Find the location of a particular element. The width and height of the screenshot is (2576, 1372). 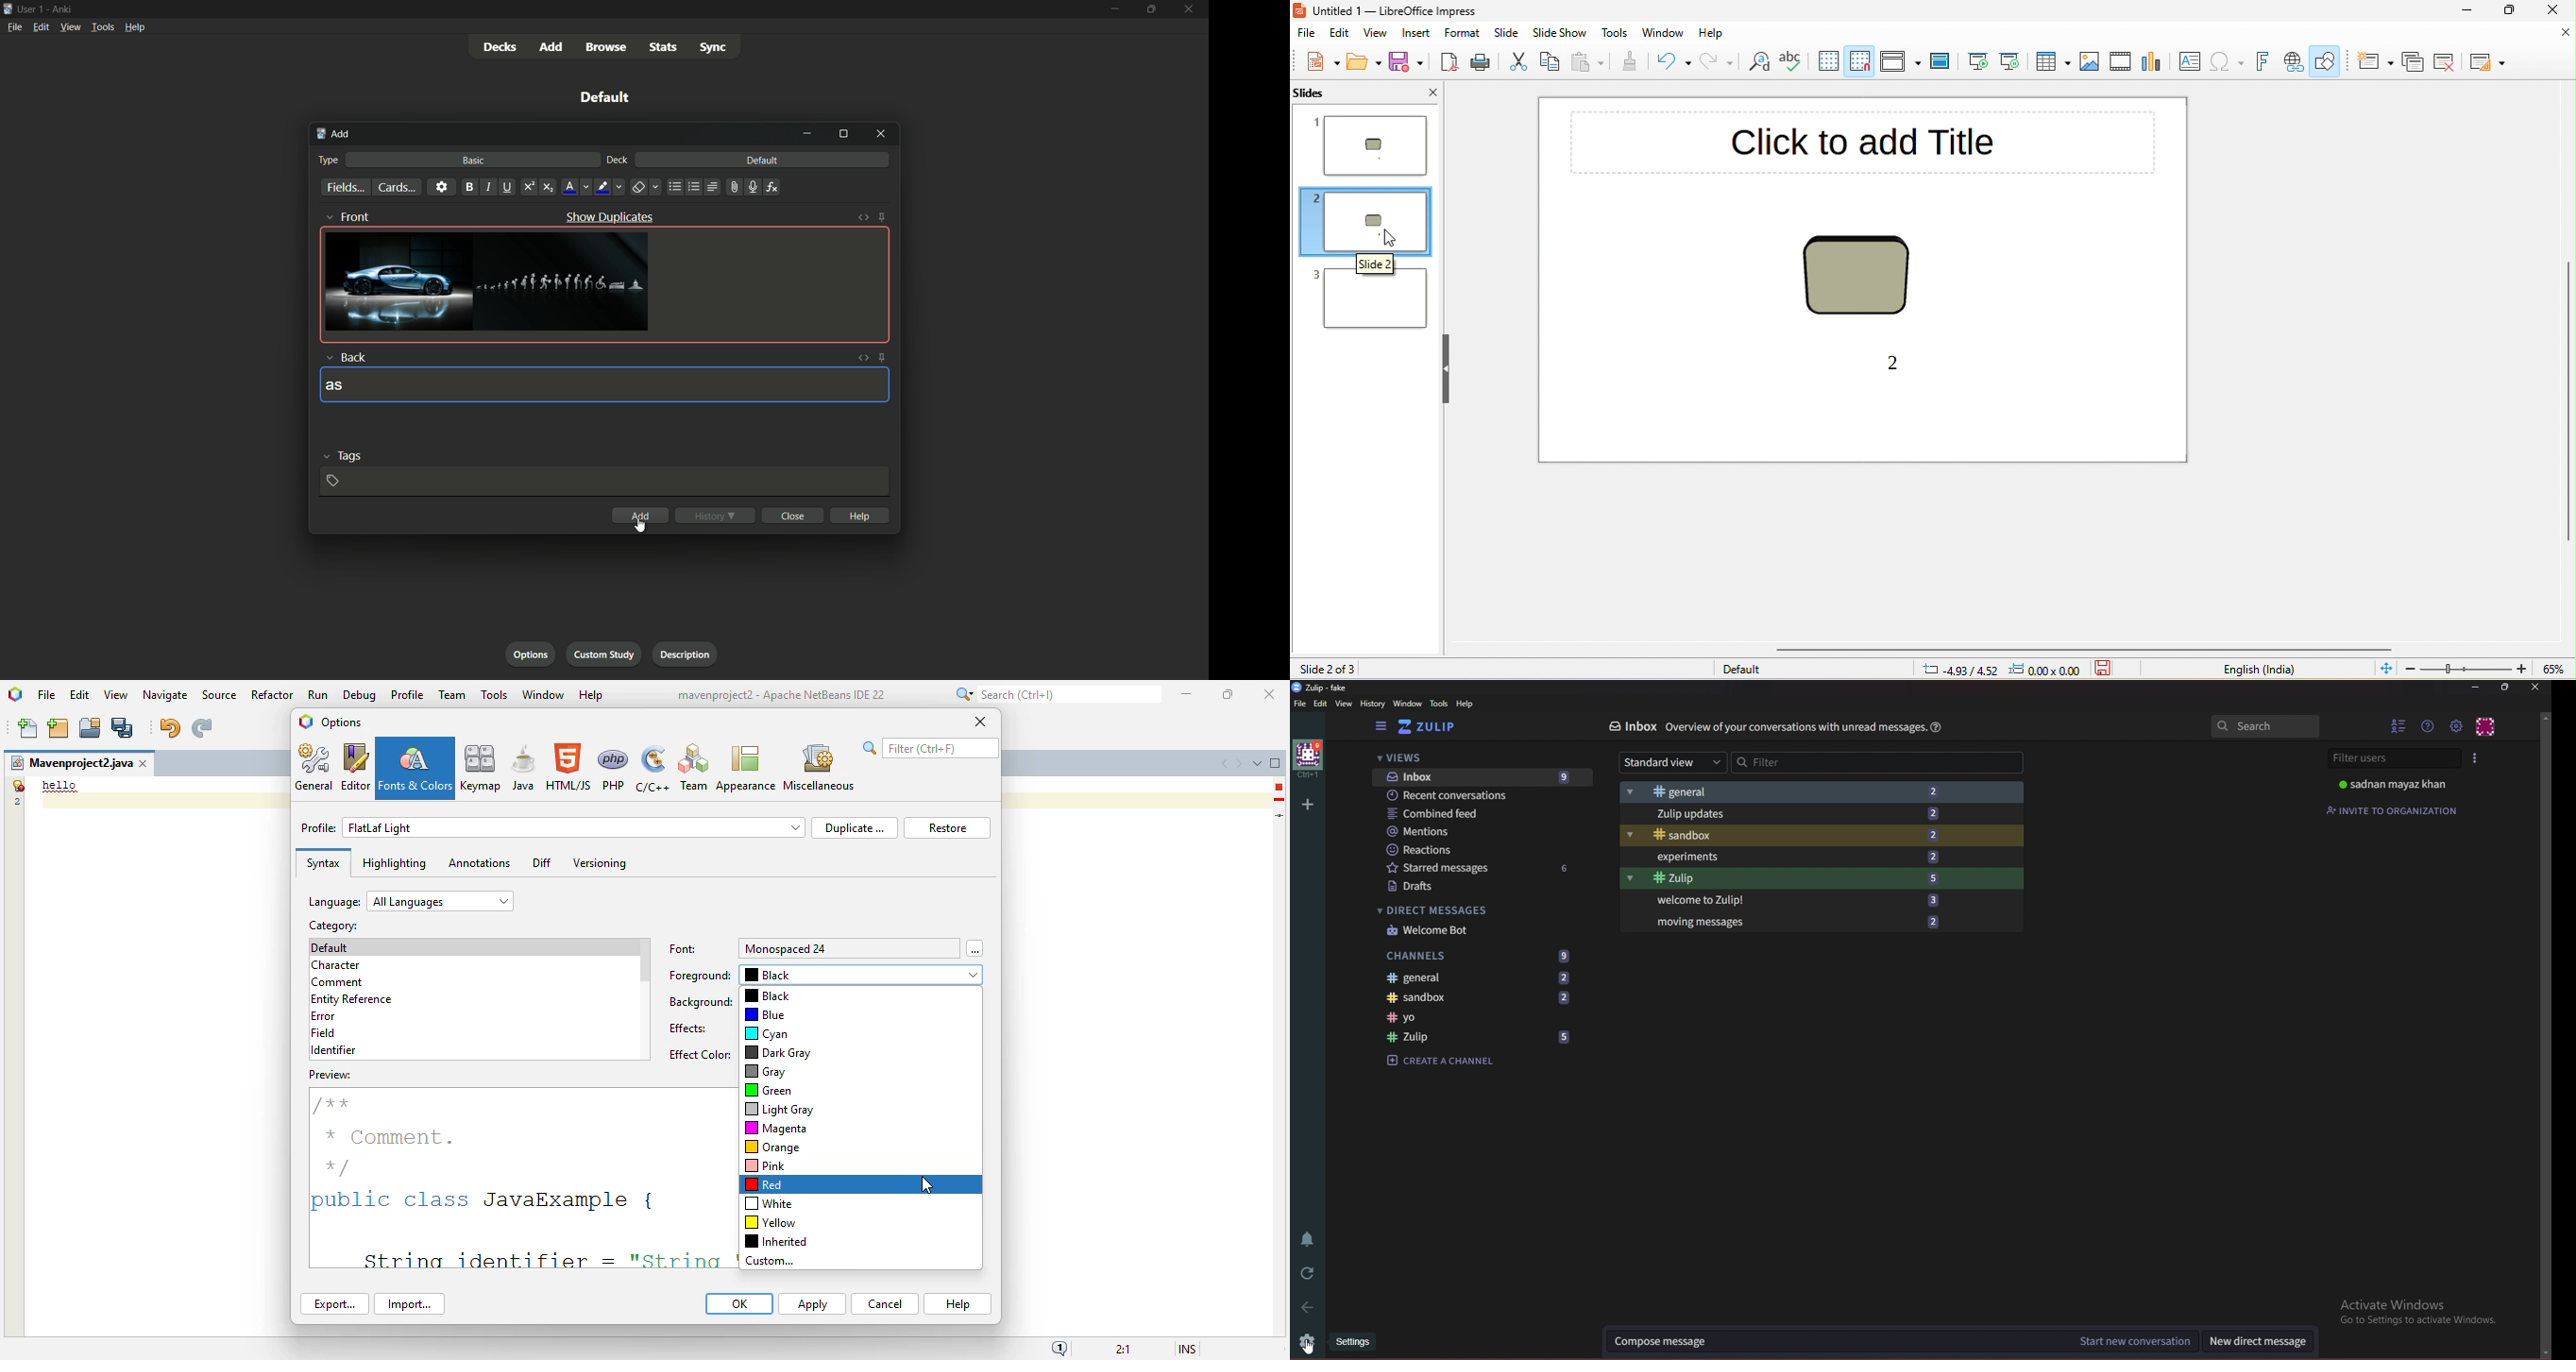

close is located at coordinates (793, 515).